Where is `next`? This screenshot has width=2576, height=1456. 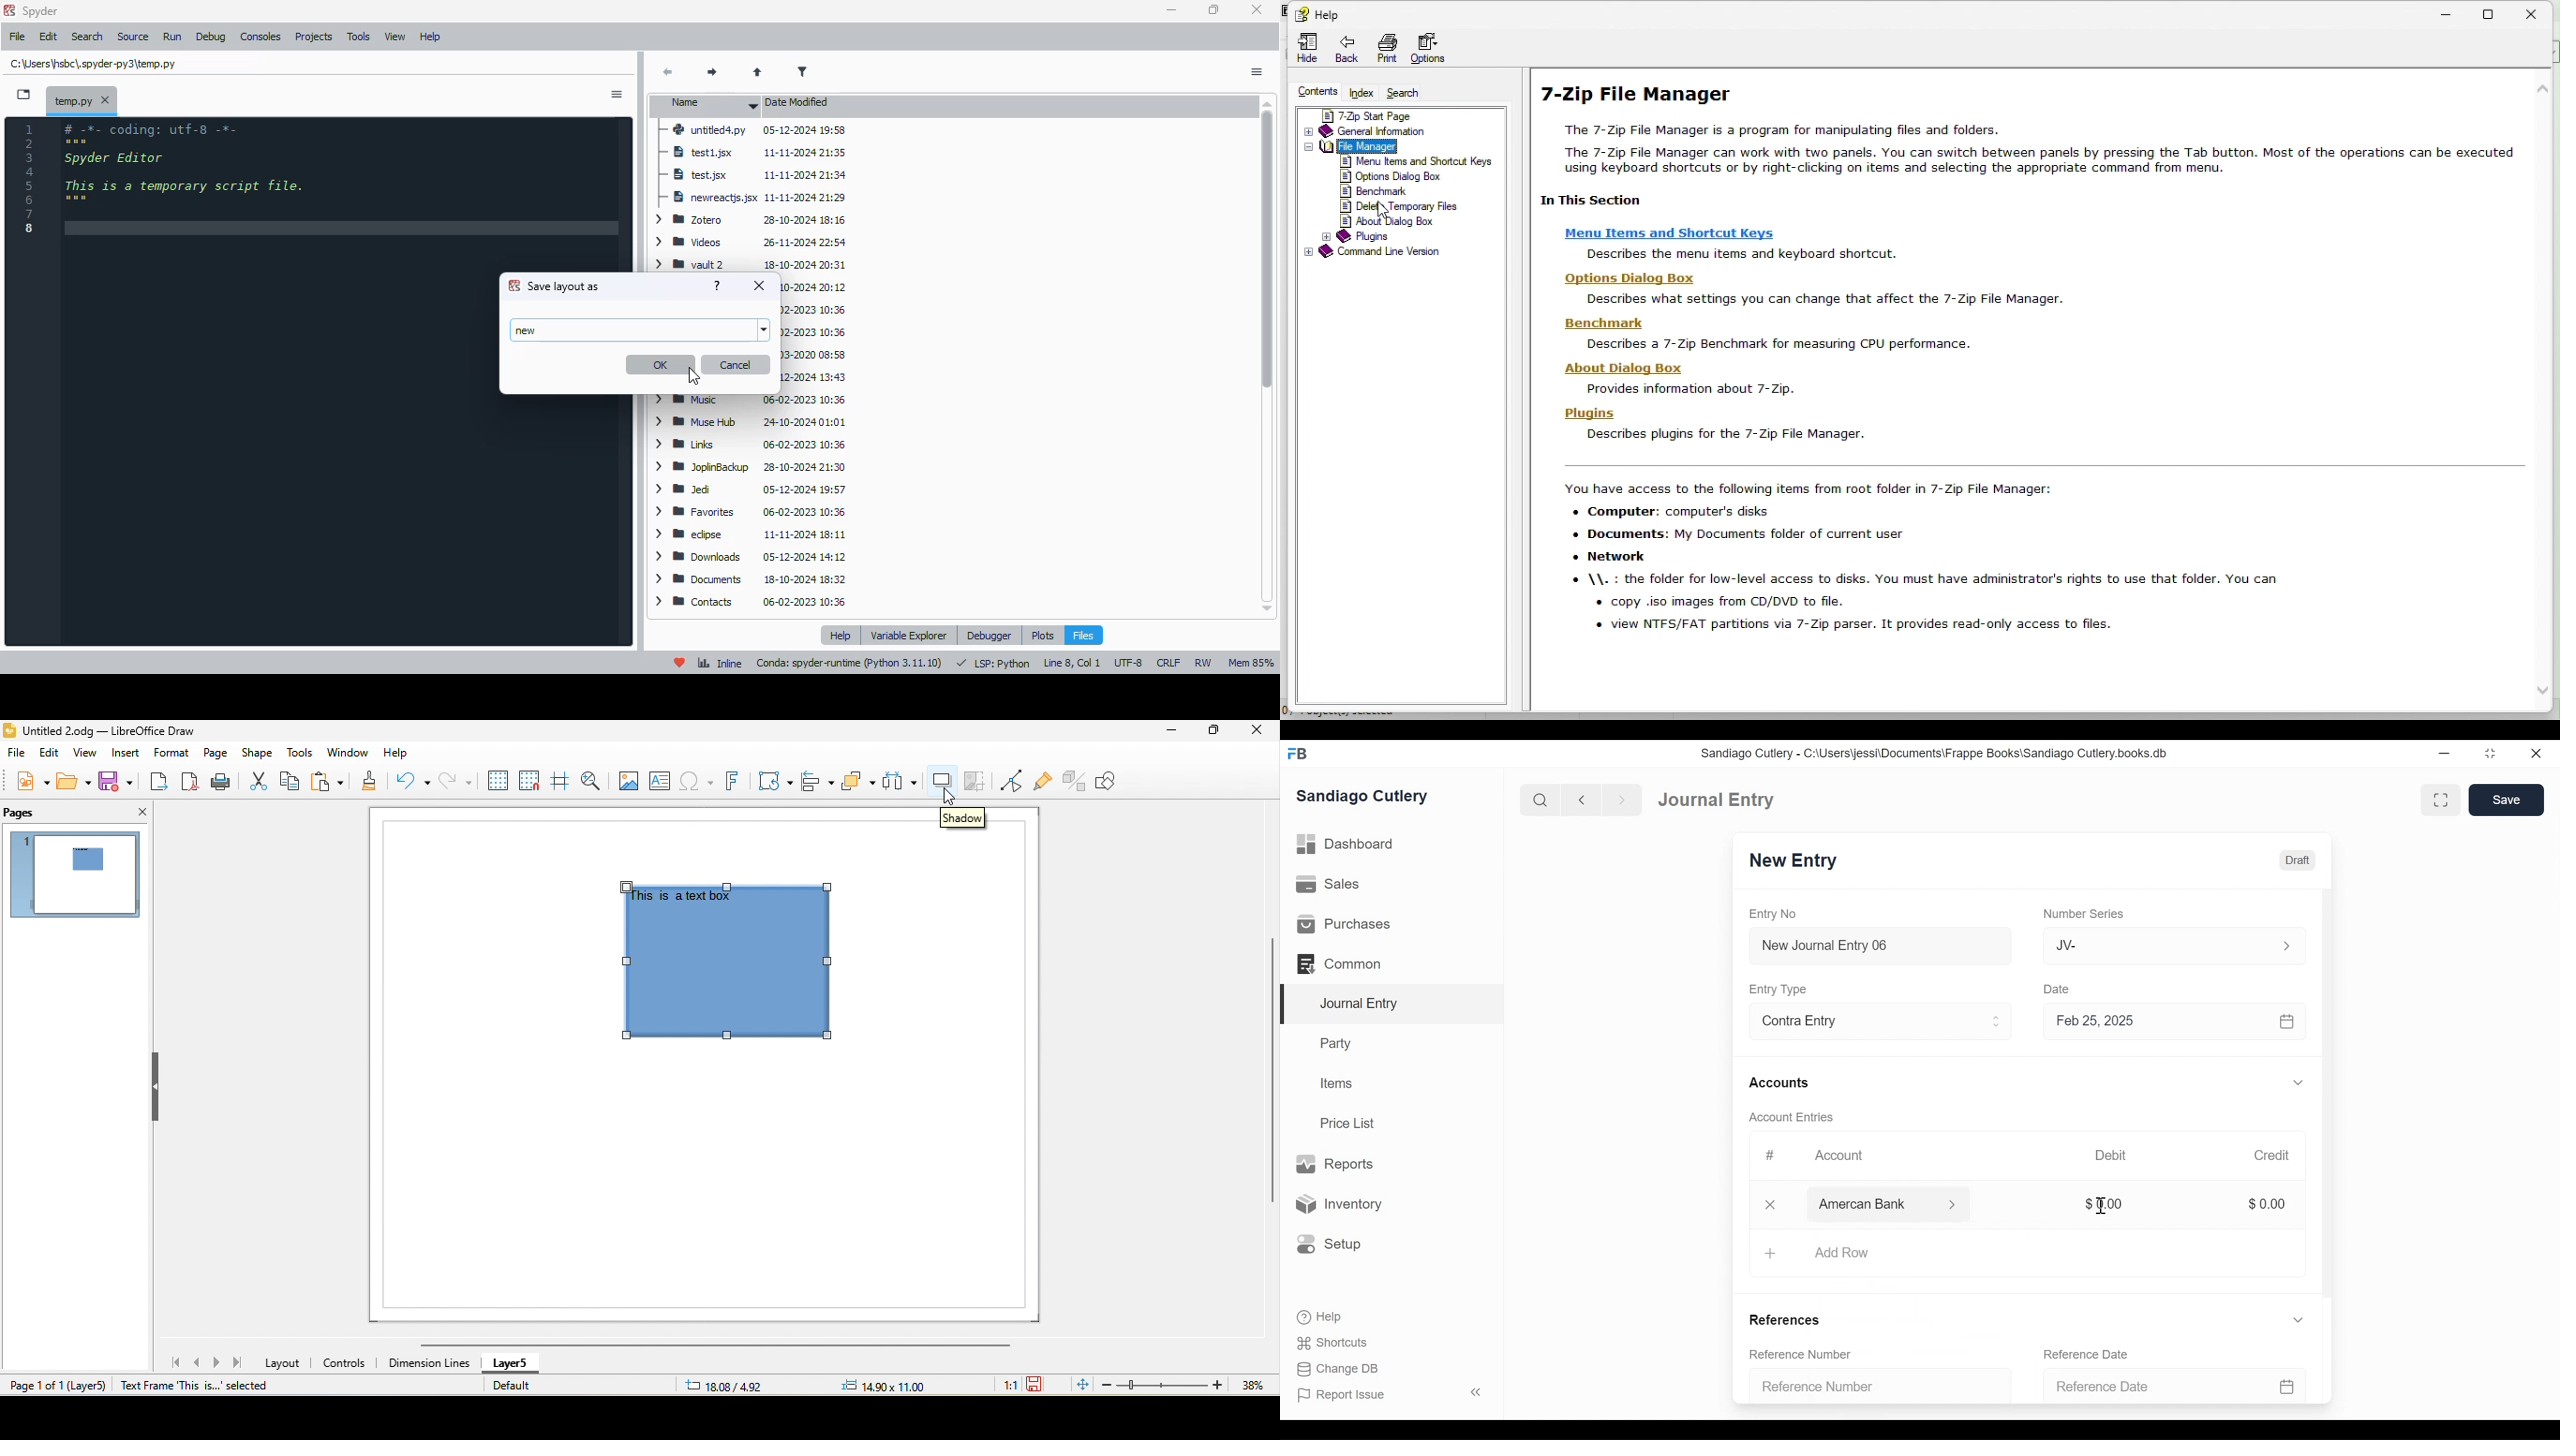 next is located at coordinates (712, 73).